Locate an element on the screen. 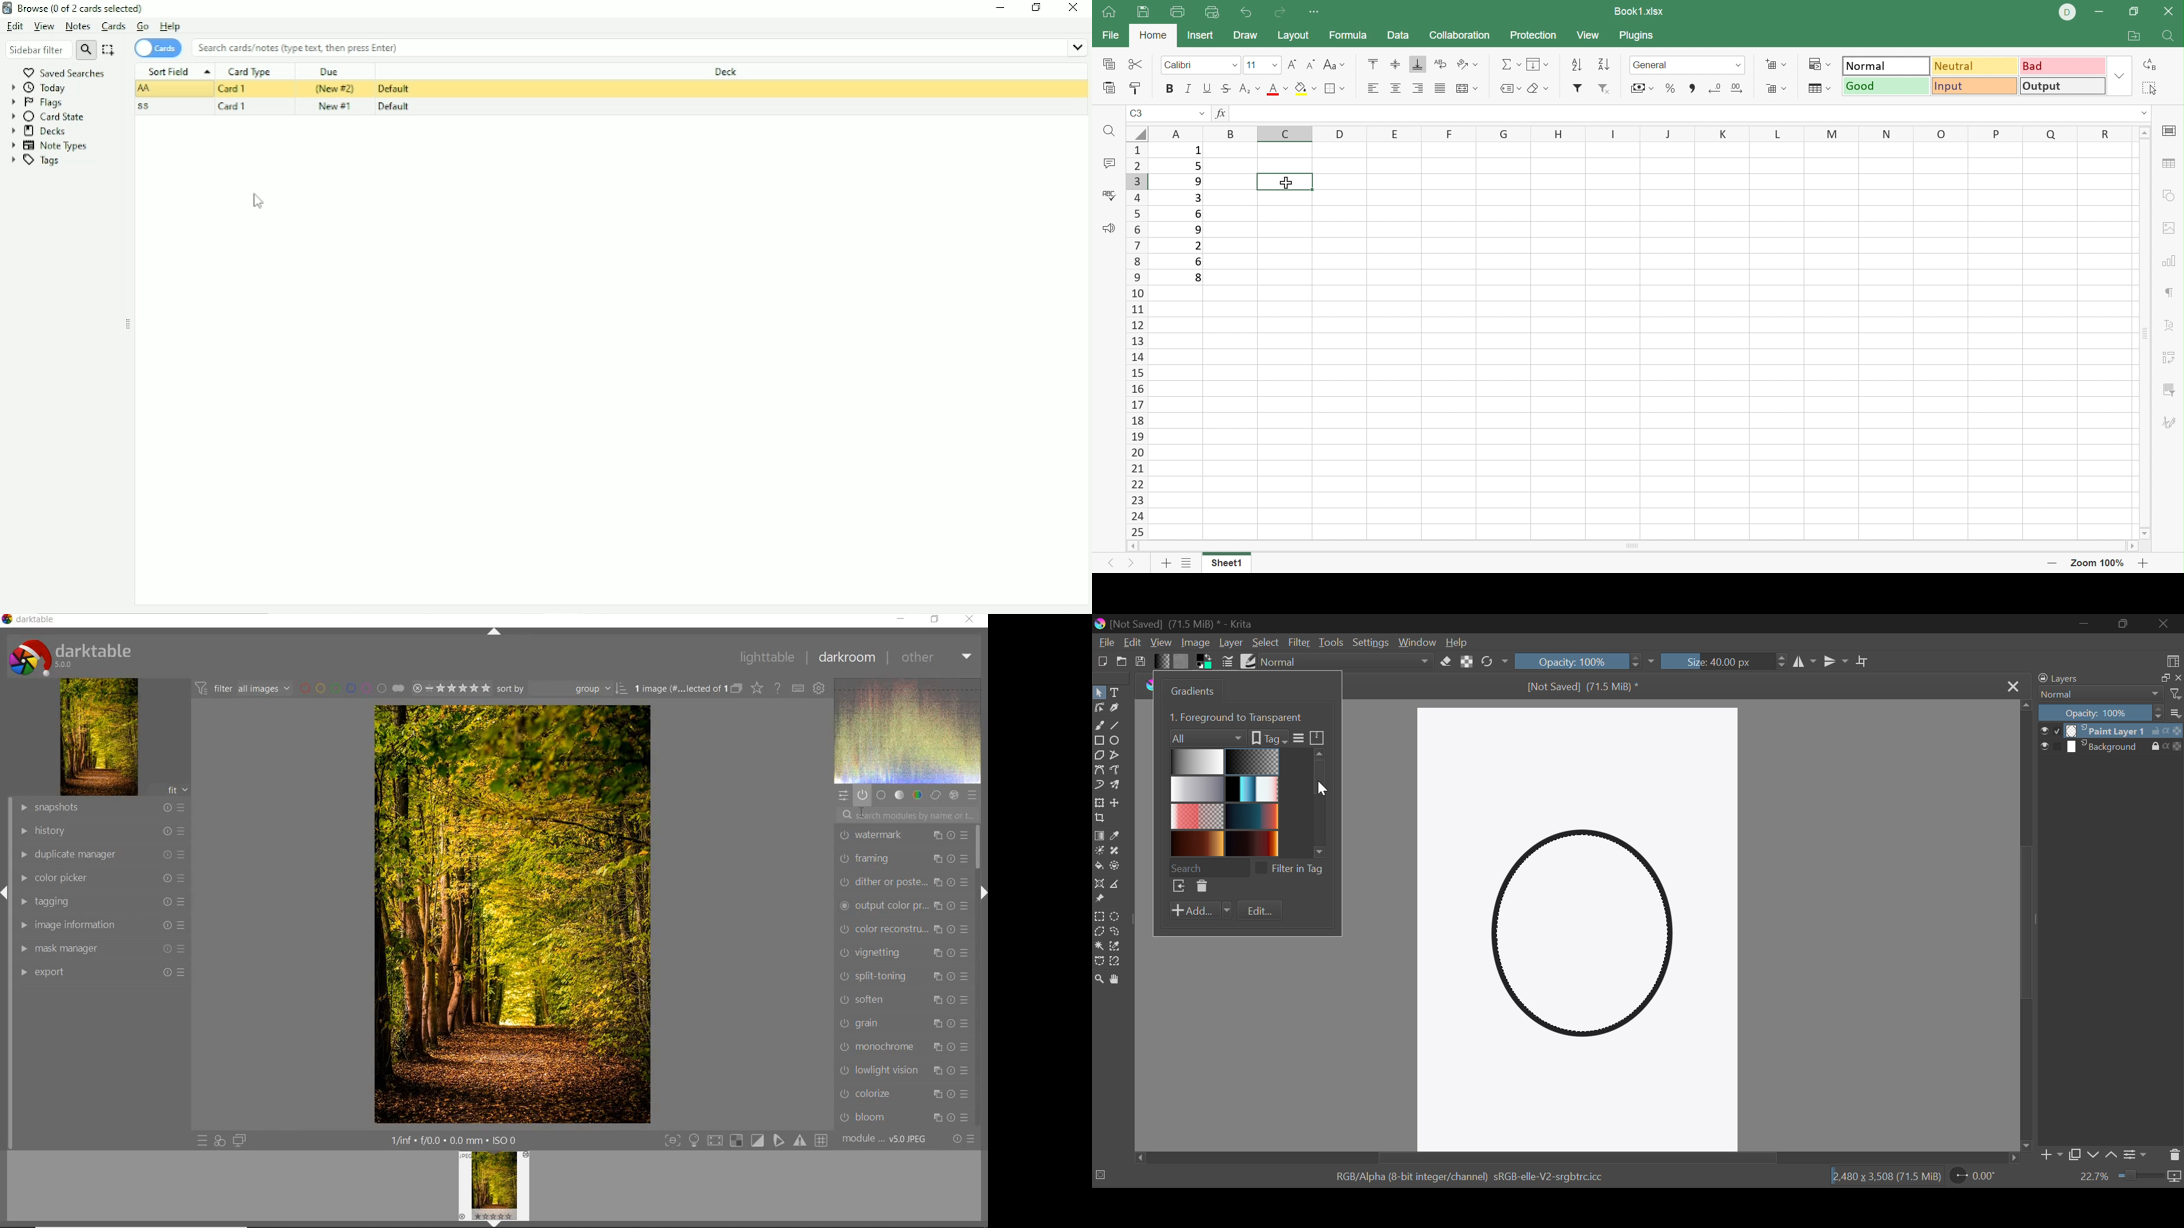 This screenshot has width=2184, height=1232. Lock Alpha is located at coordinates (1468, 662).